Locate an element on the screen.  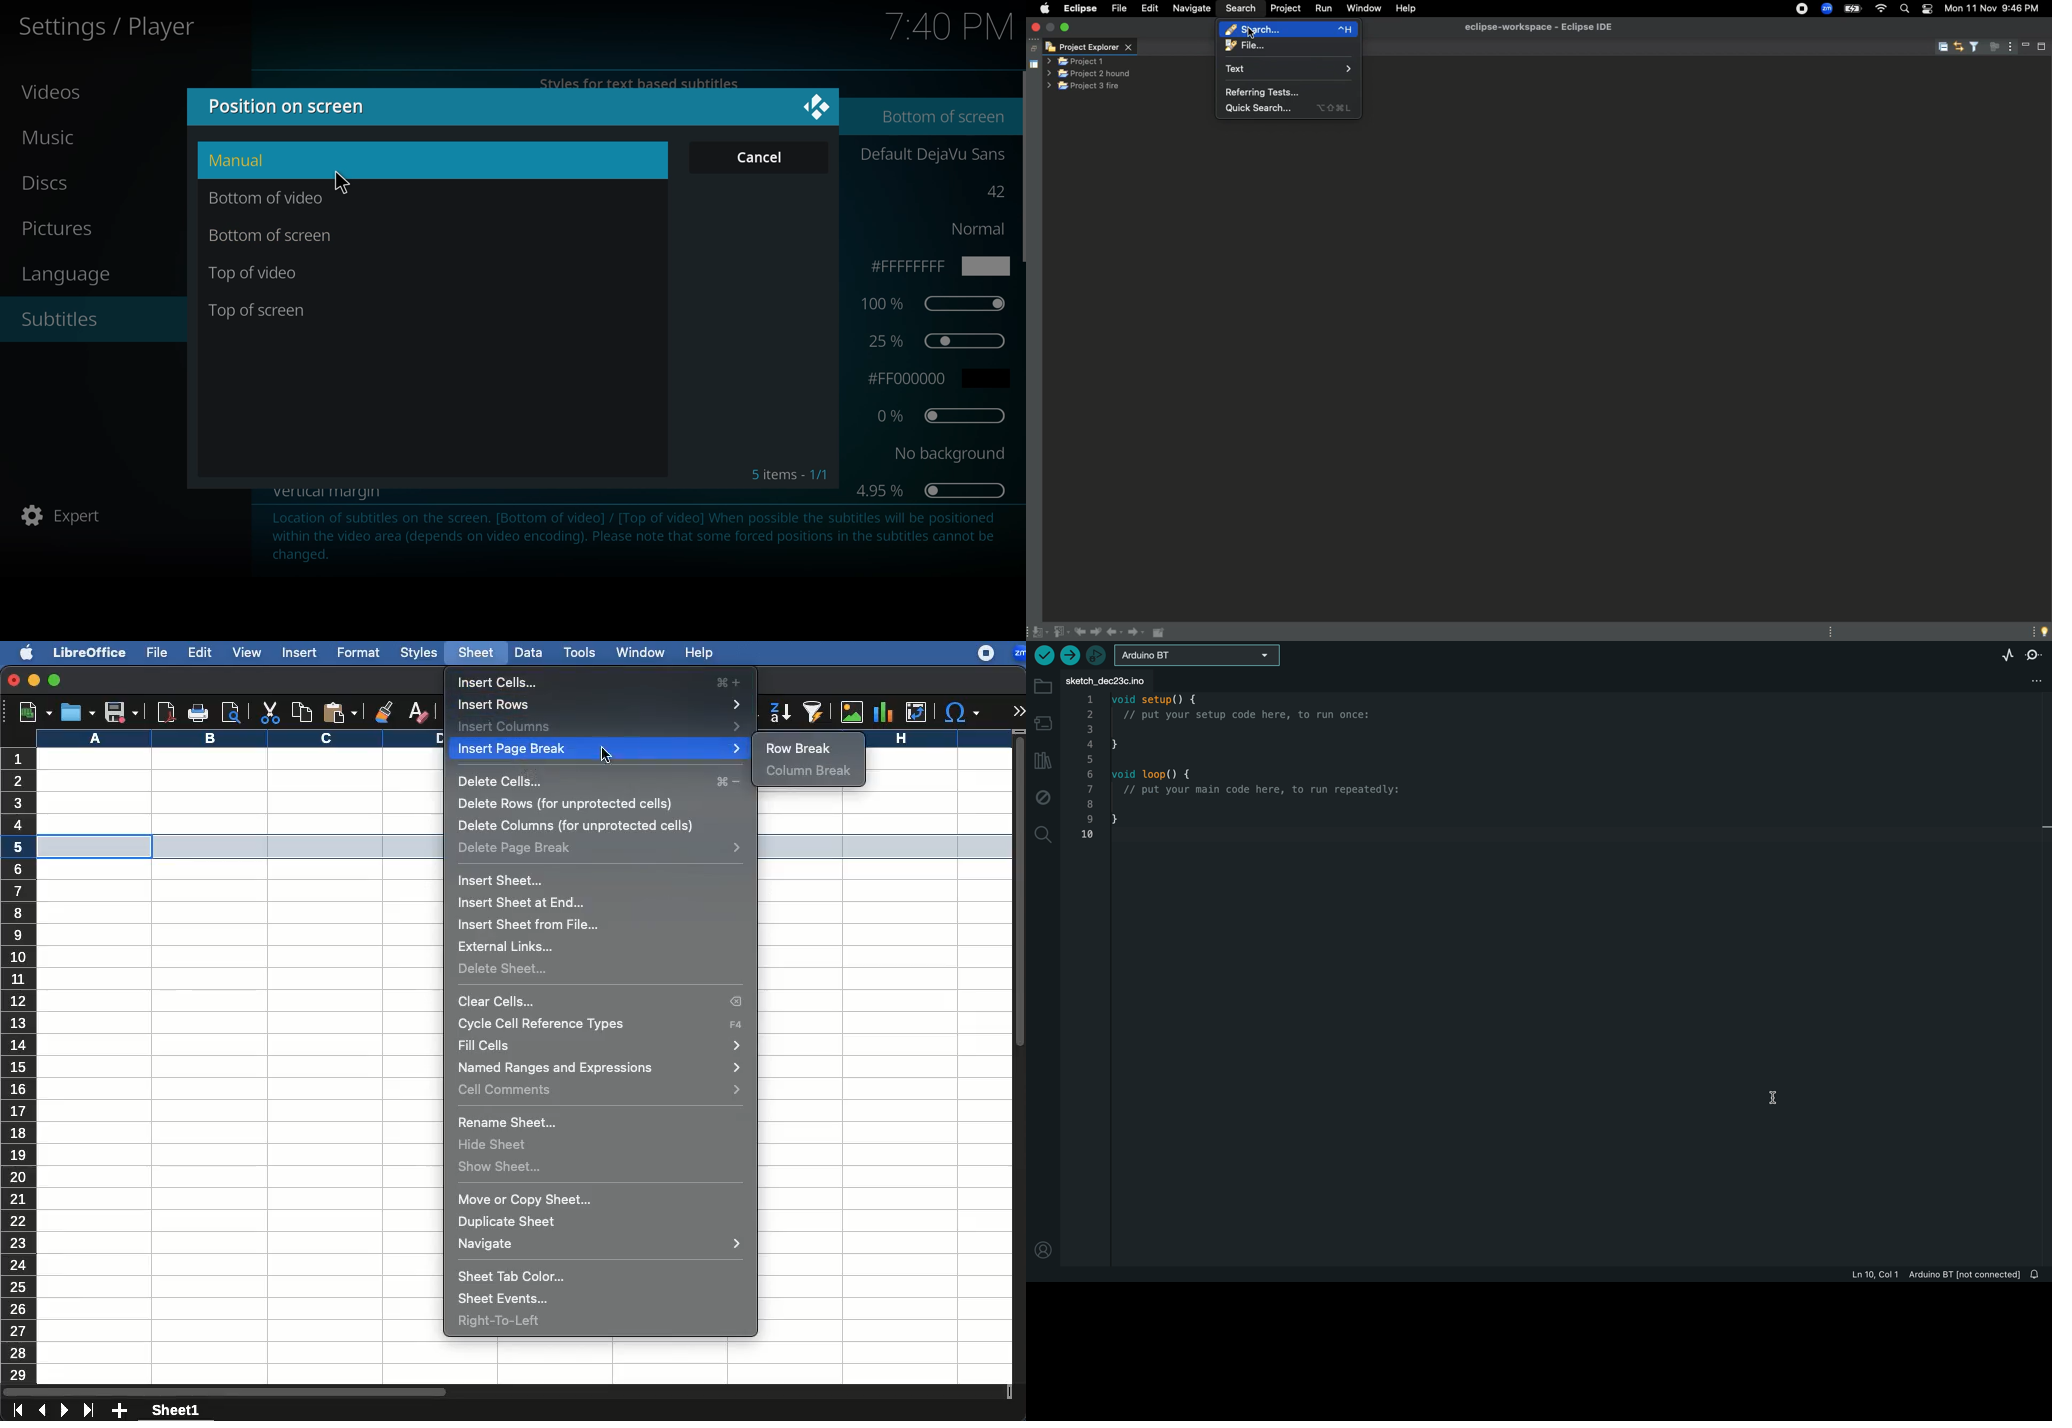
Link with editor is located at coordinates (1957, 48).